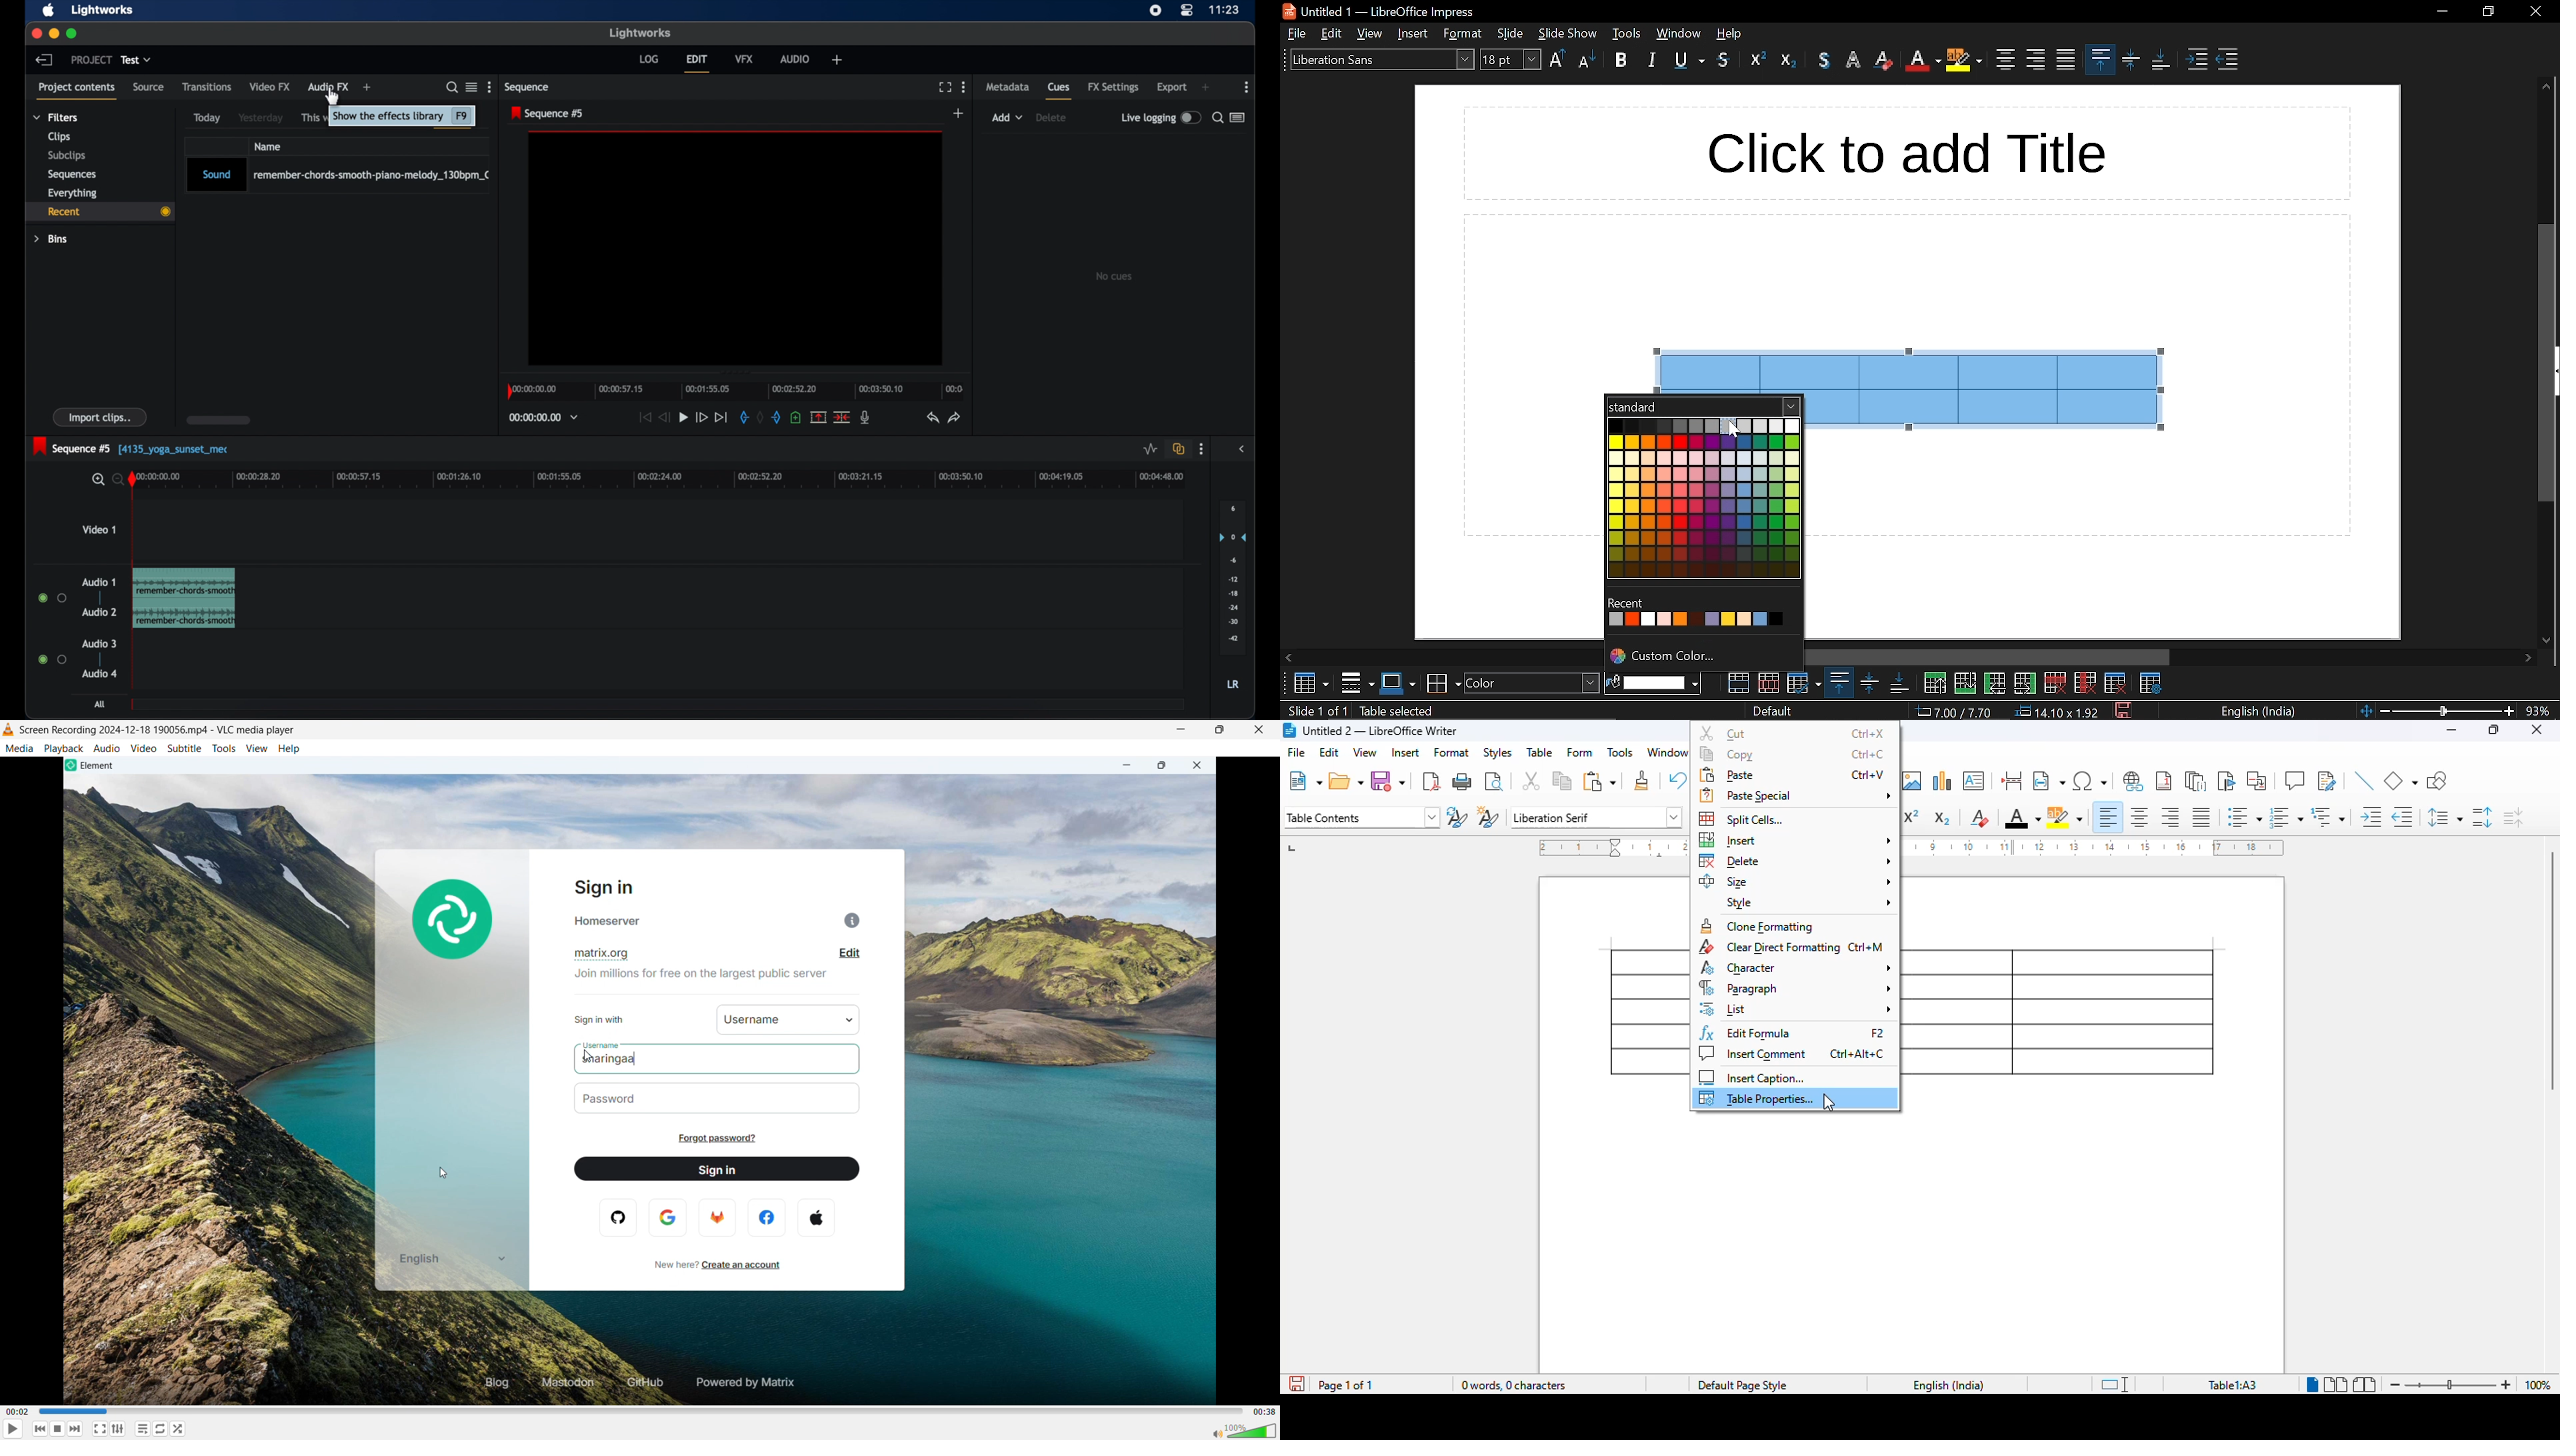 This screenshot has width=2576, height=1456. What do you see at coordinates (1828, 1101) in the screenshot?
I see `cursor` at bounding box center [1828, 1101].